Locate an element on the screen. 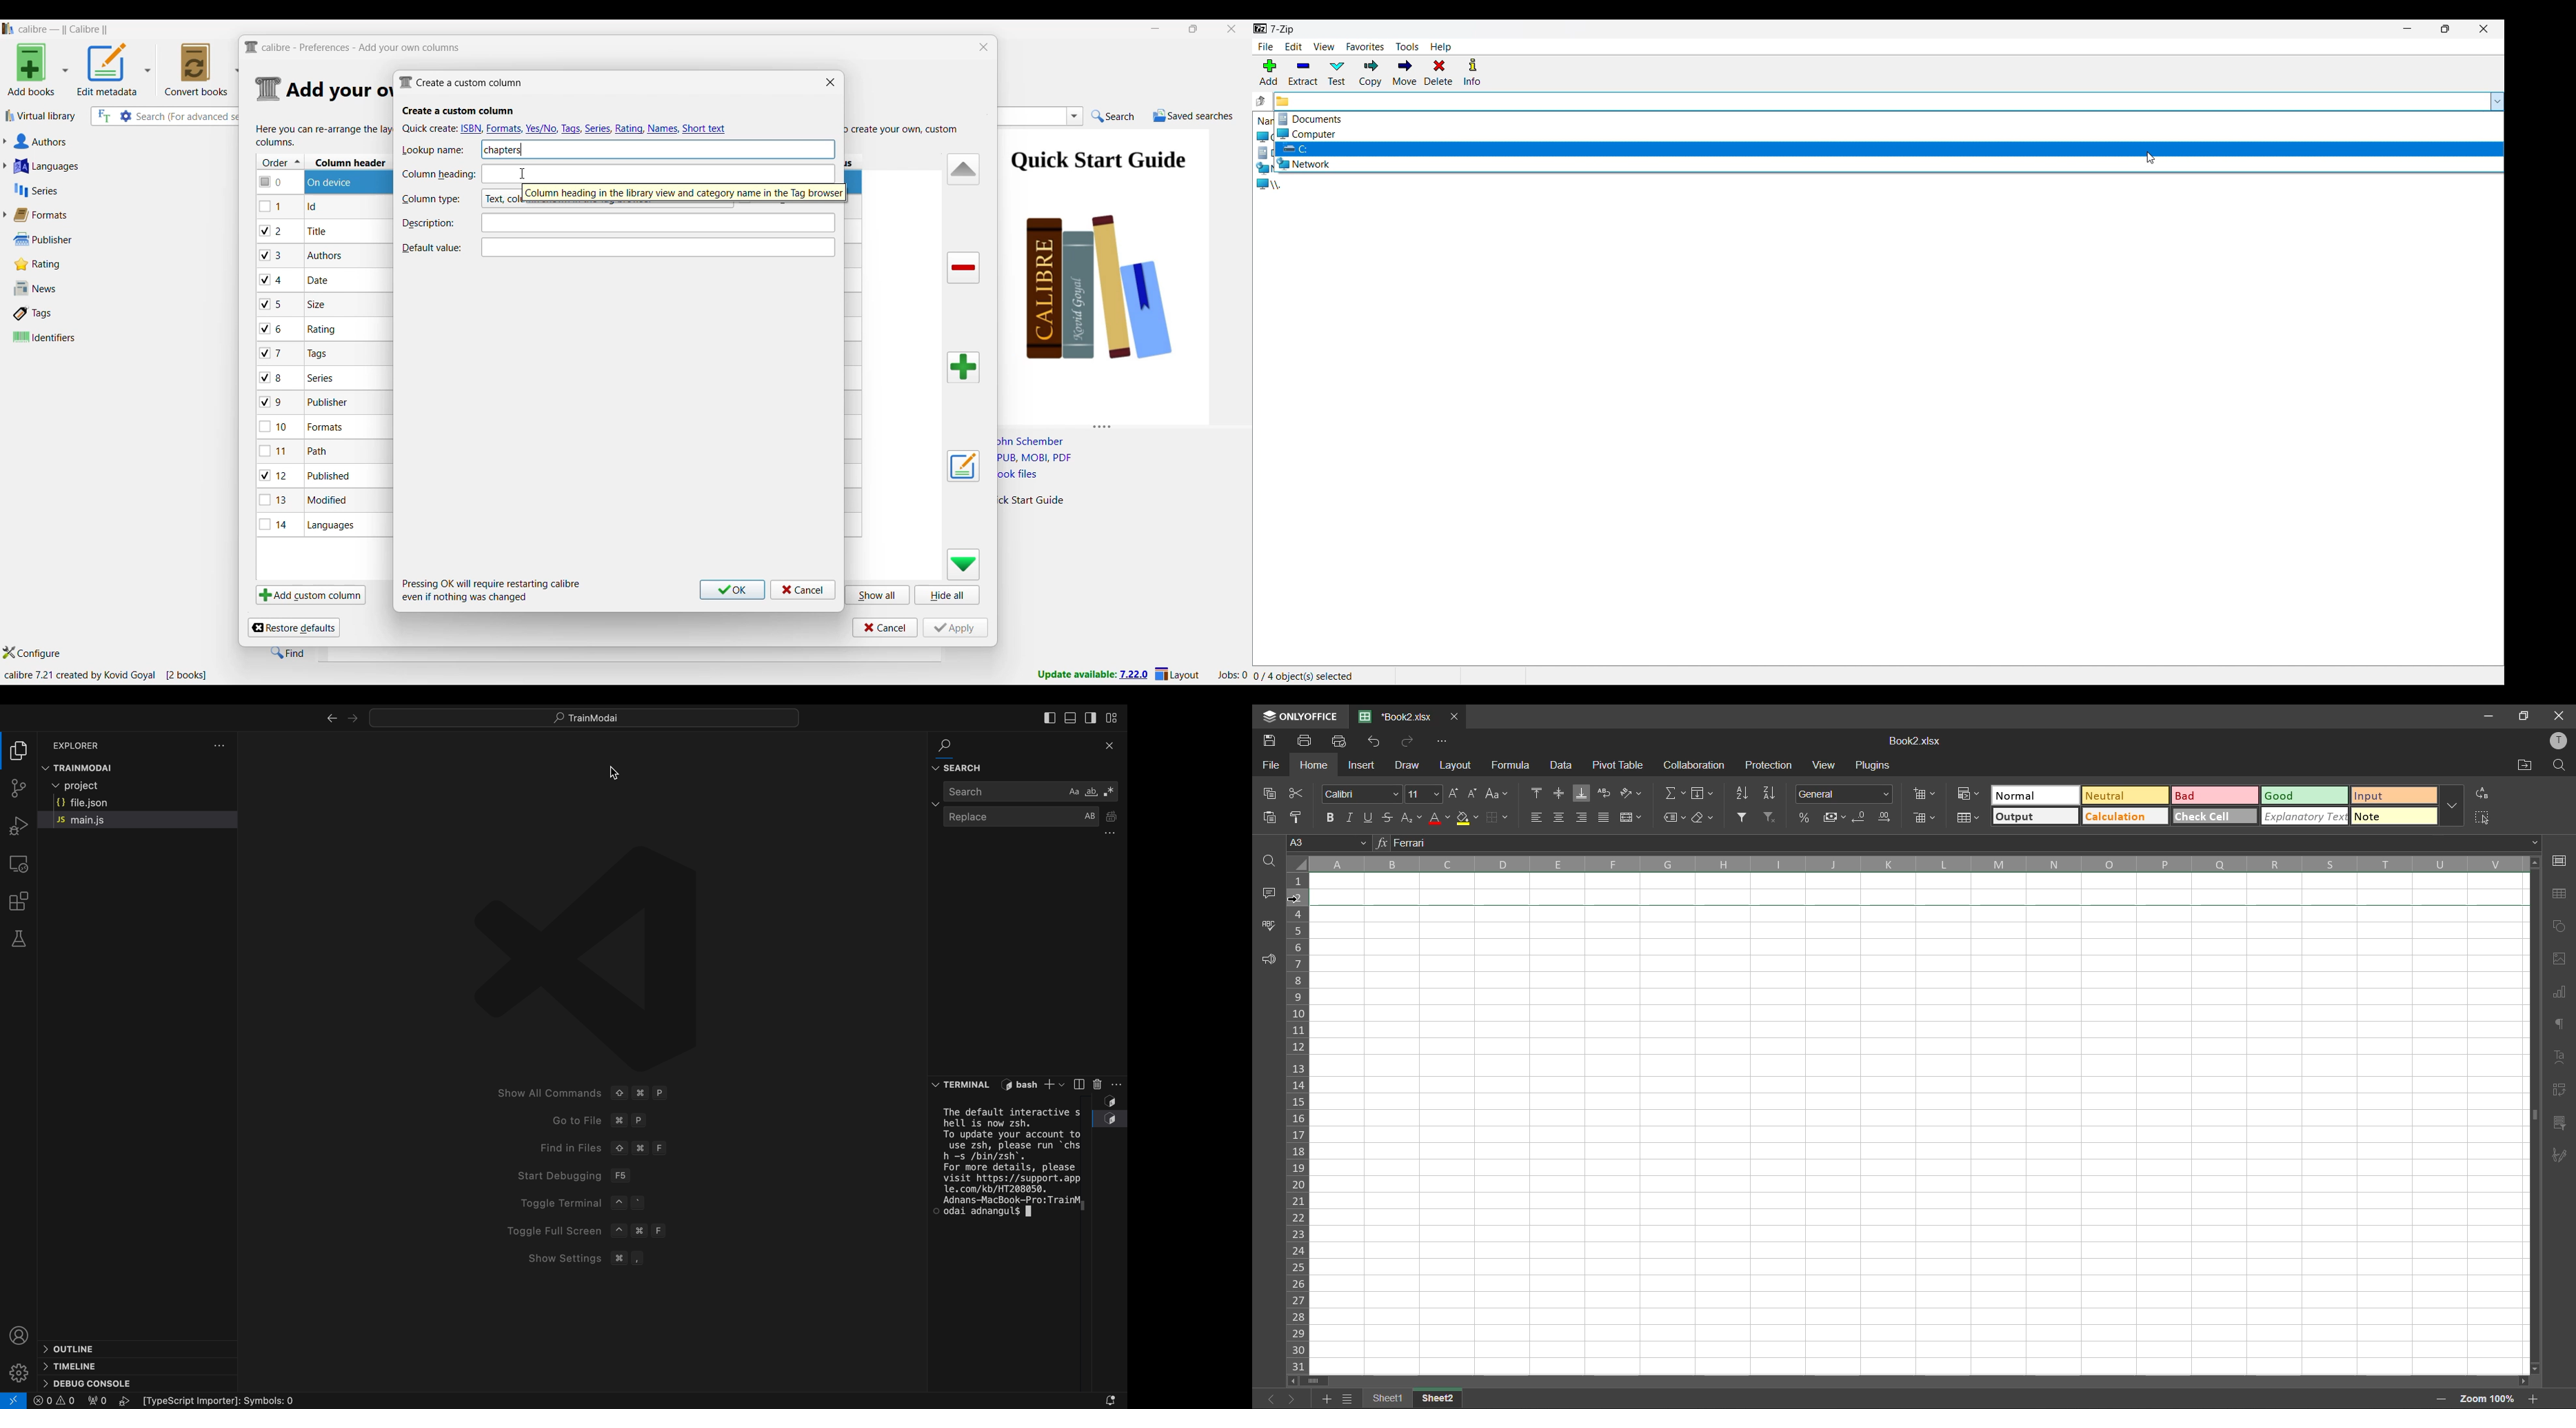  Close window is located at coordinates (831, 82).